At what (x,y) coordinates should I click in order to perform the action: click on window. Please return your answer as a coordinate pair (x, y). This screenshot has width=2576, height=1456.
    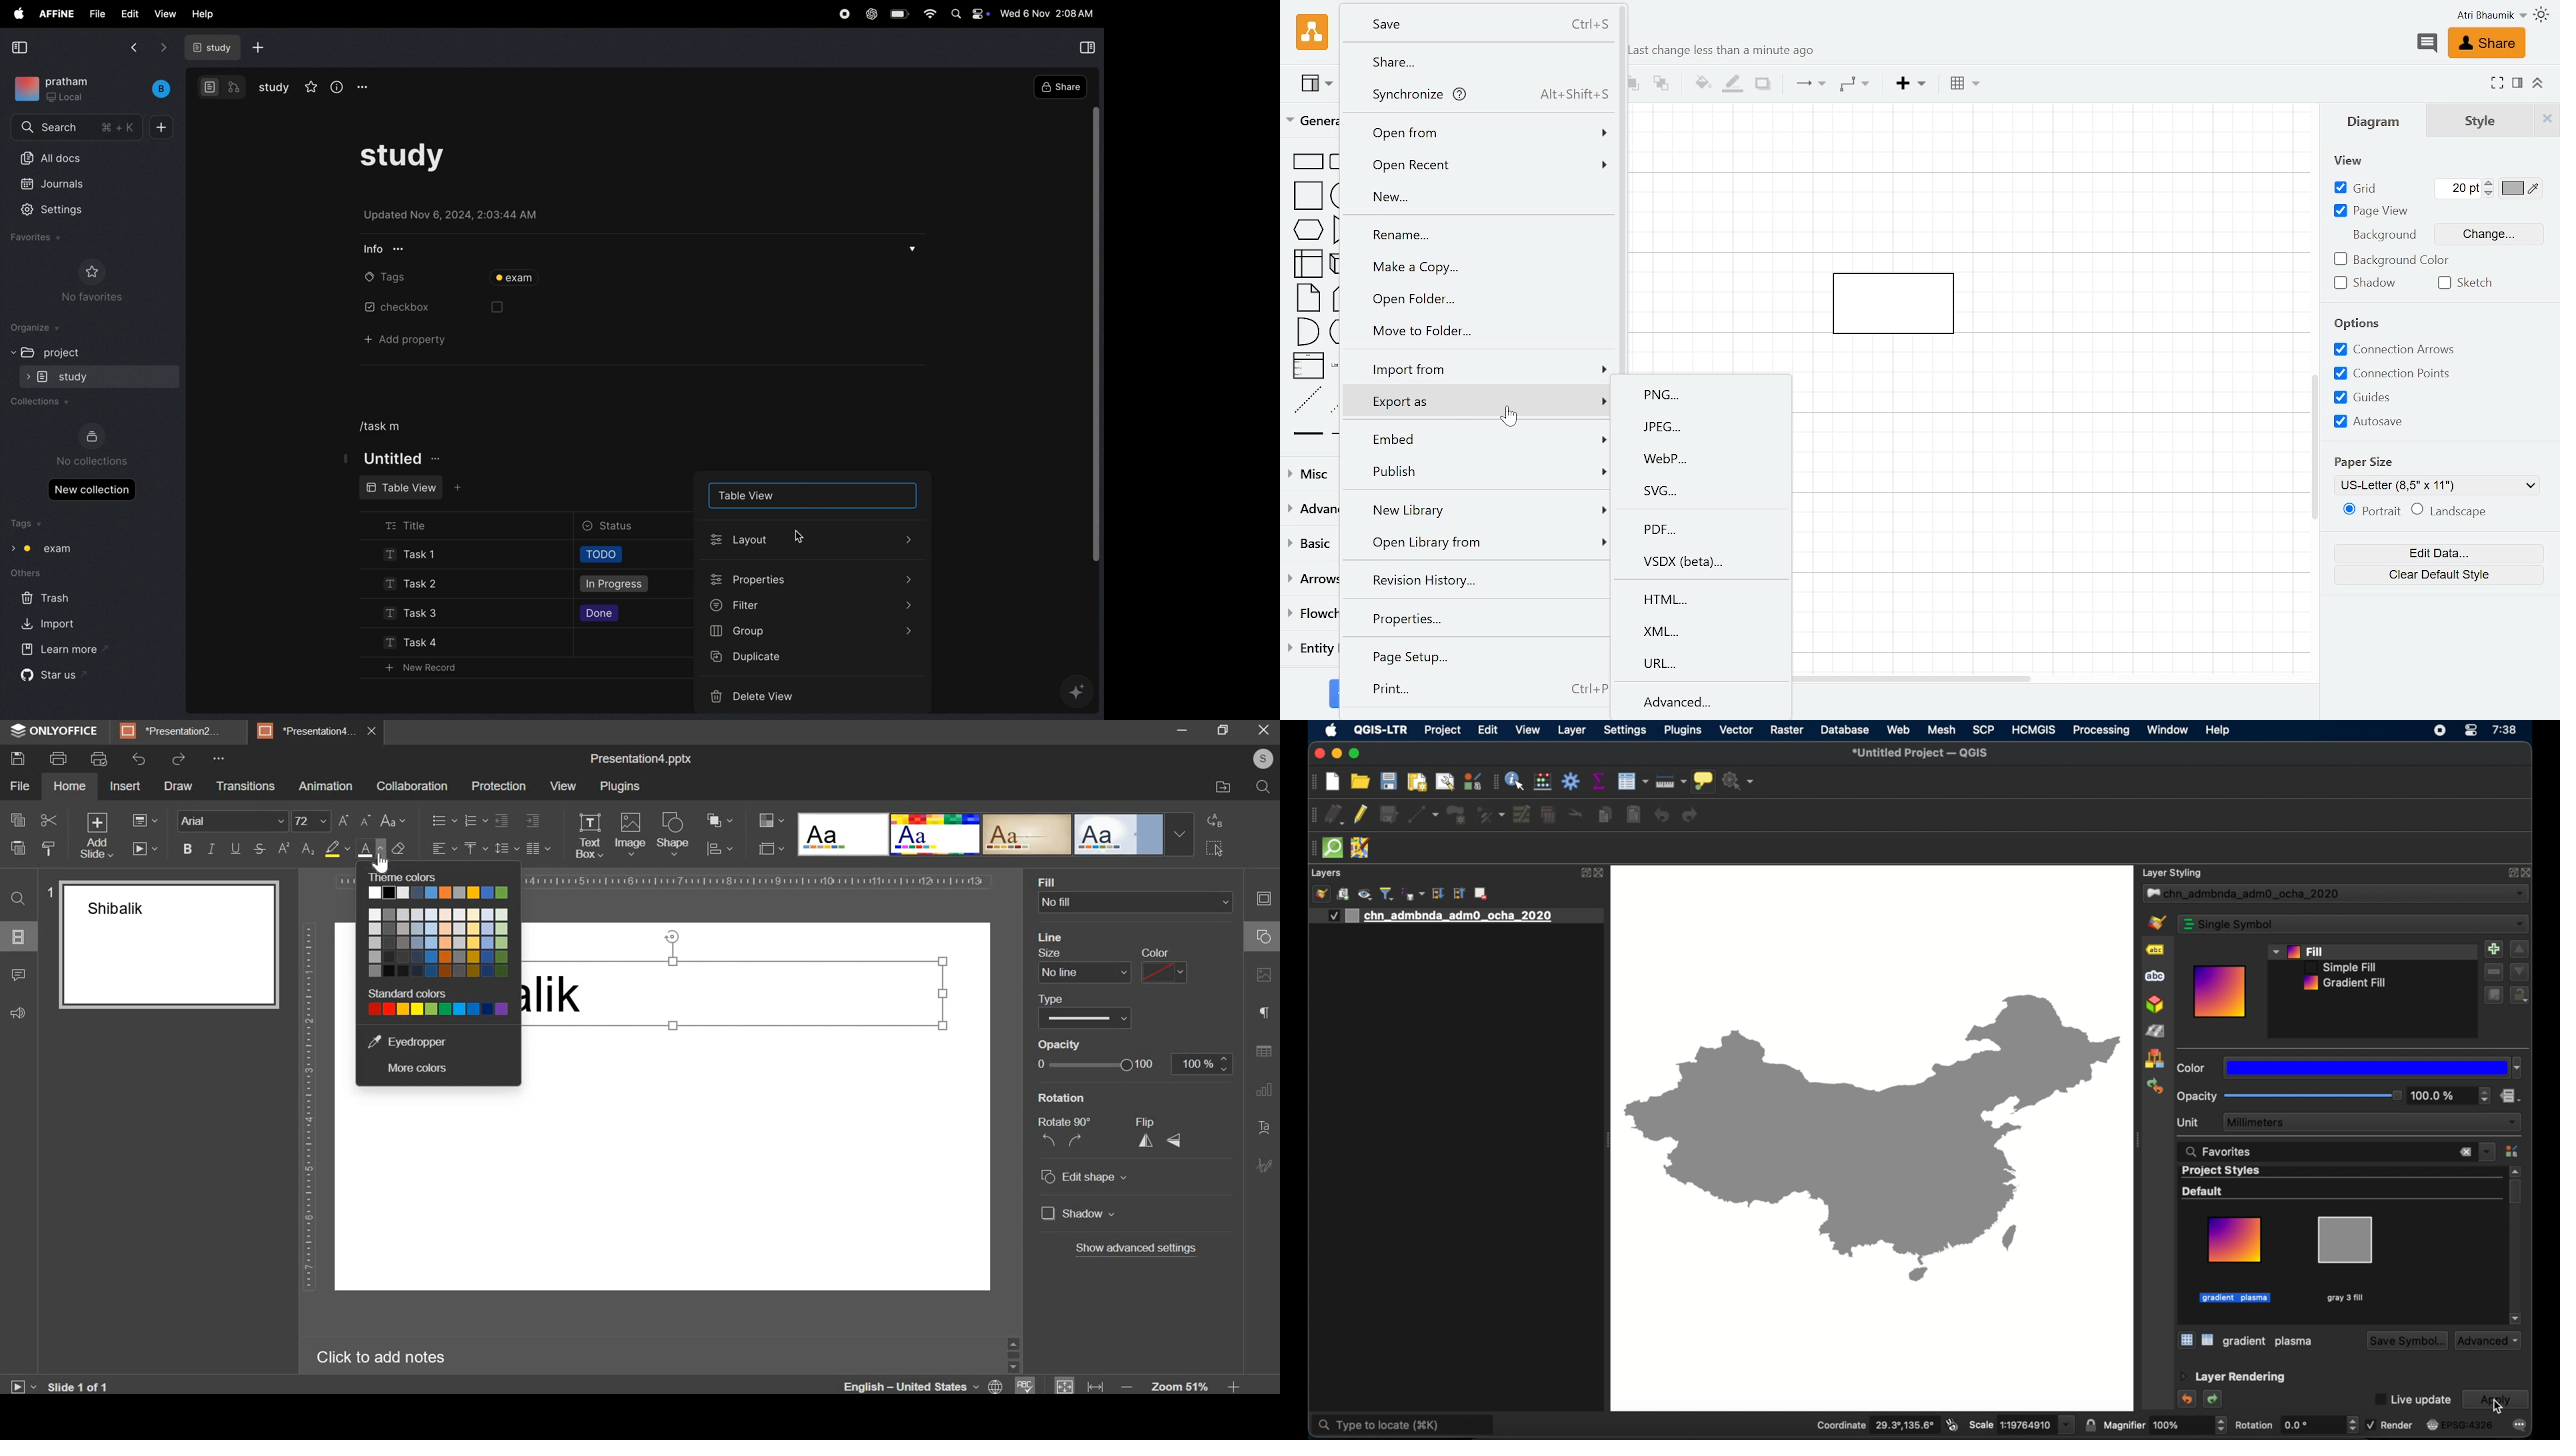
    Looking at the image, I should click on (2169, 729).